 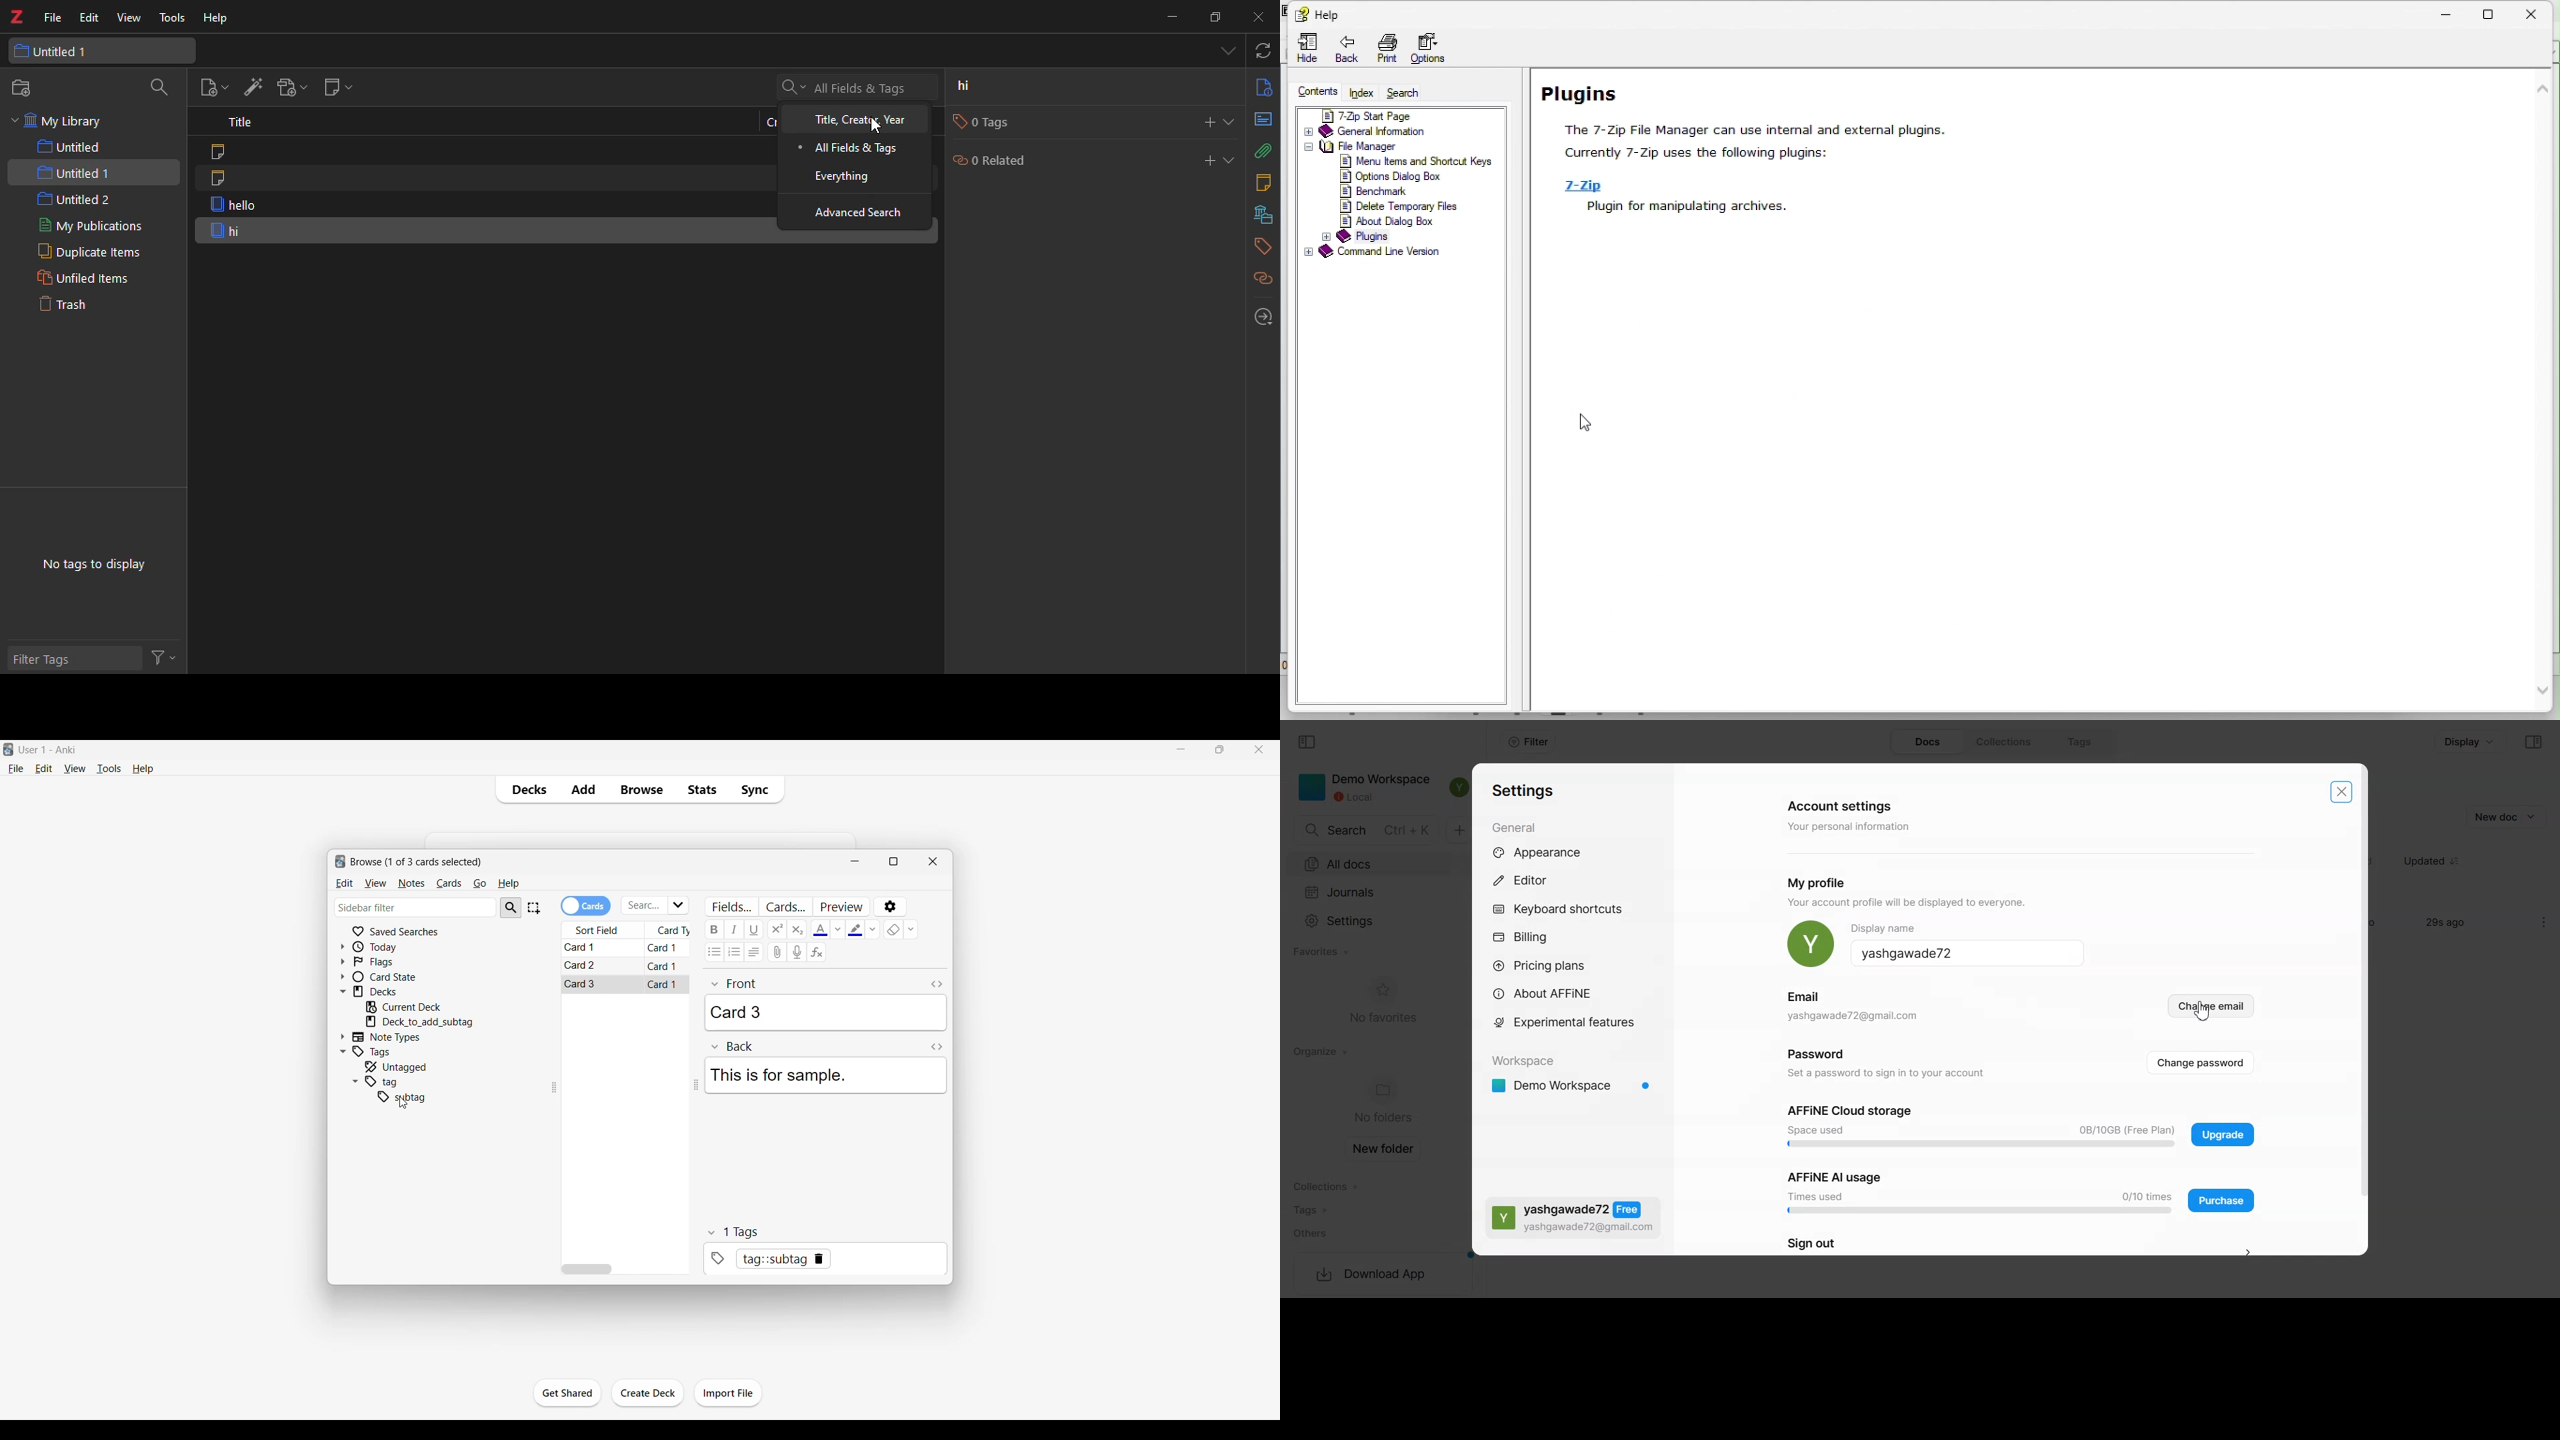 I want to click on Stats, so click(x=701, y=789).